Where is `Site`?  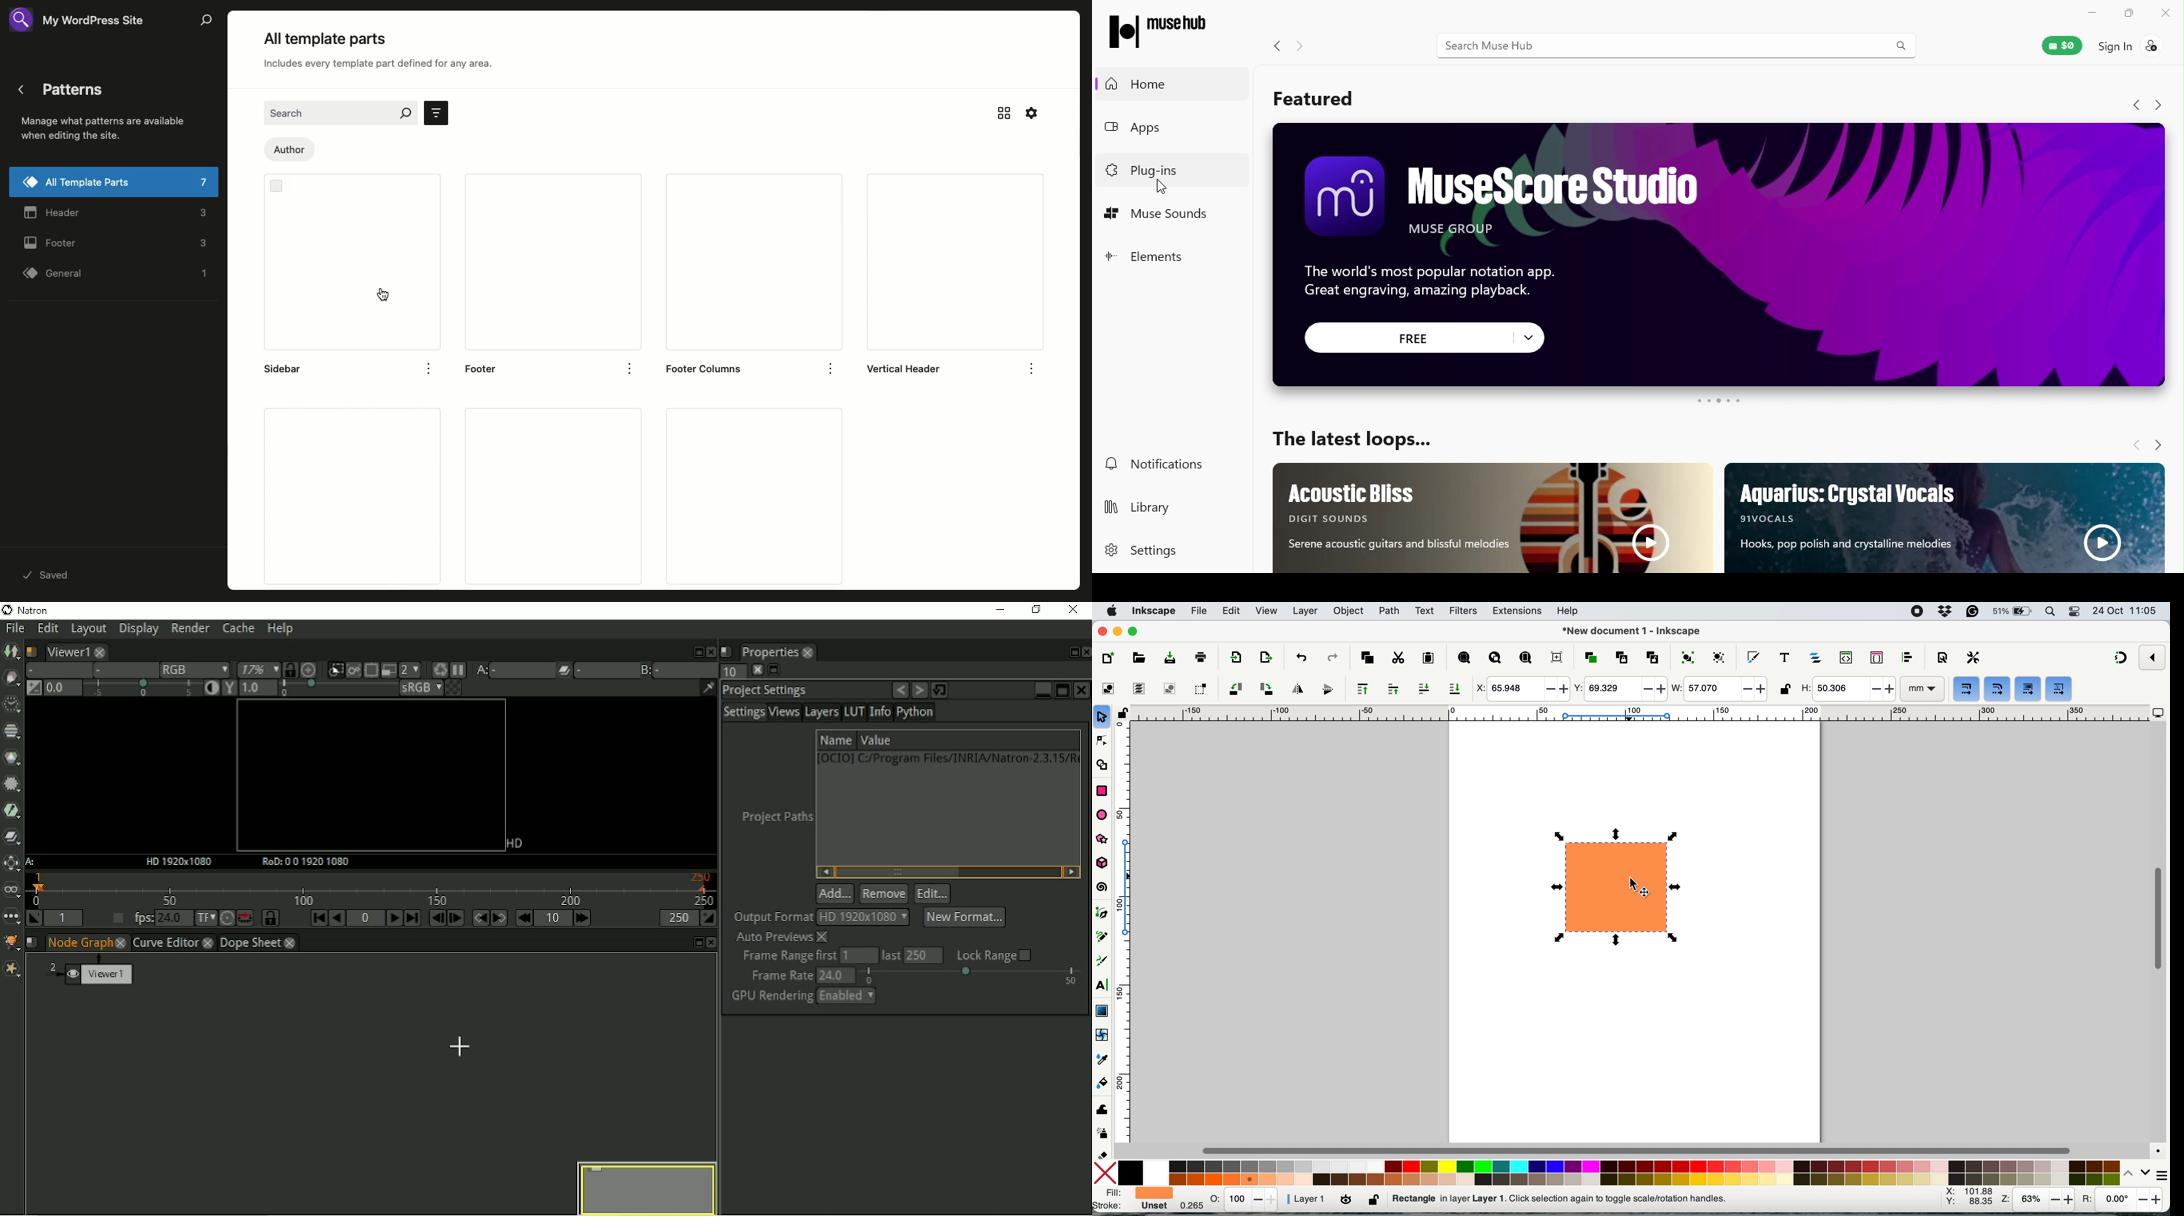 Site is located at coordinates (85, 20).